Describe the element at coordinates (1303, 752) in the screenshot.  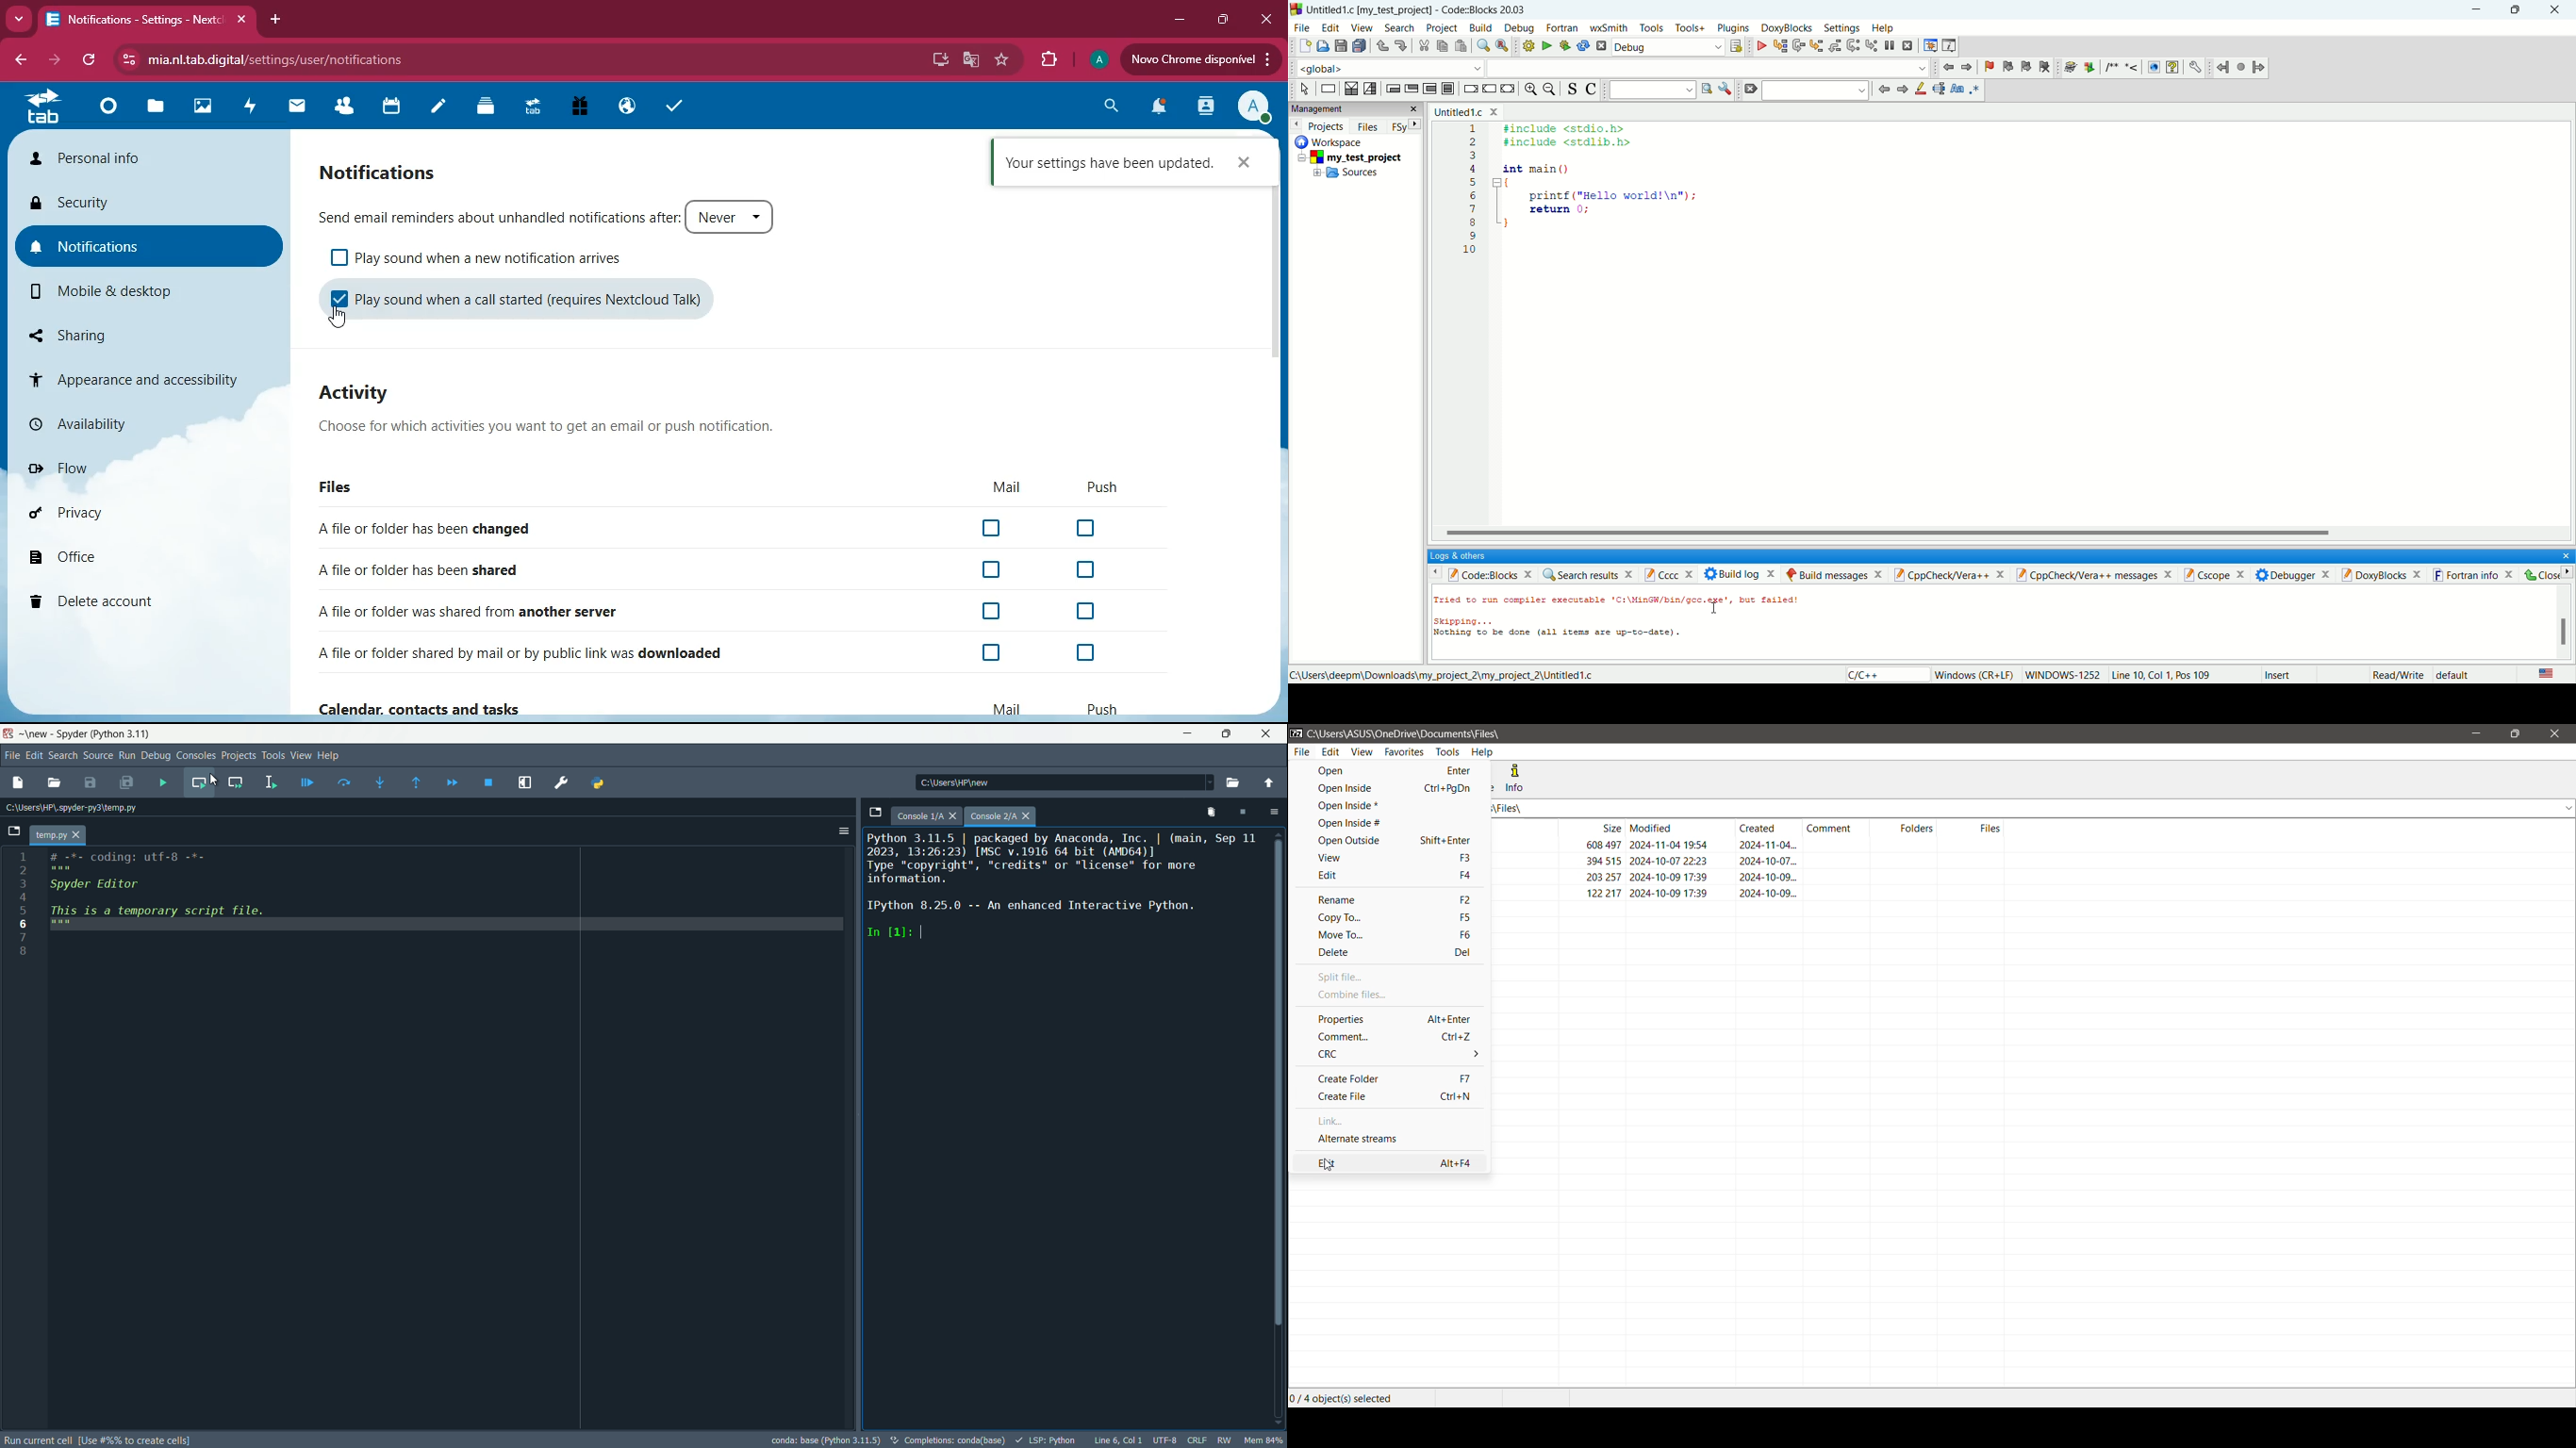
I see `File` at that location.